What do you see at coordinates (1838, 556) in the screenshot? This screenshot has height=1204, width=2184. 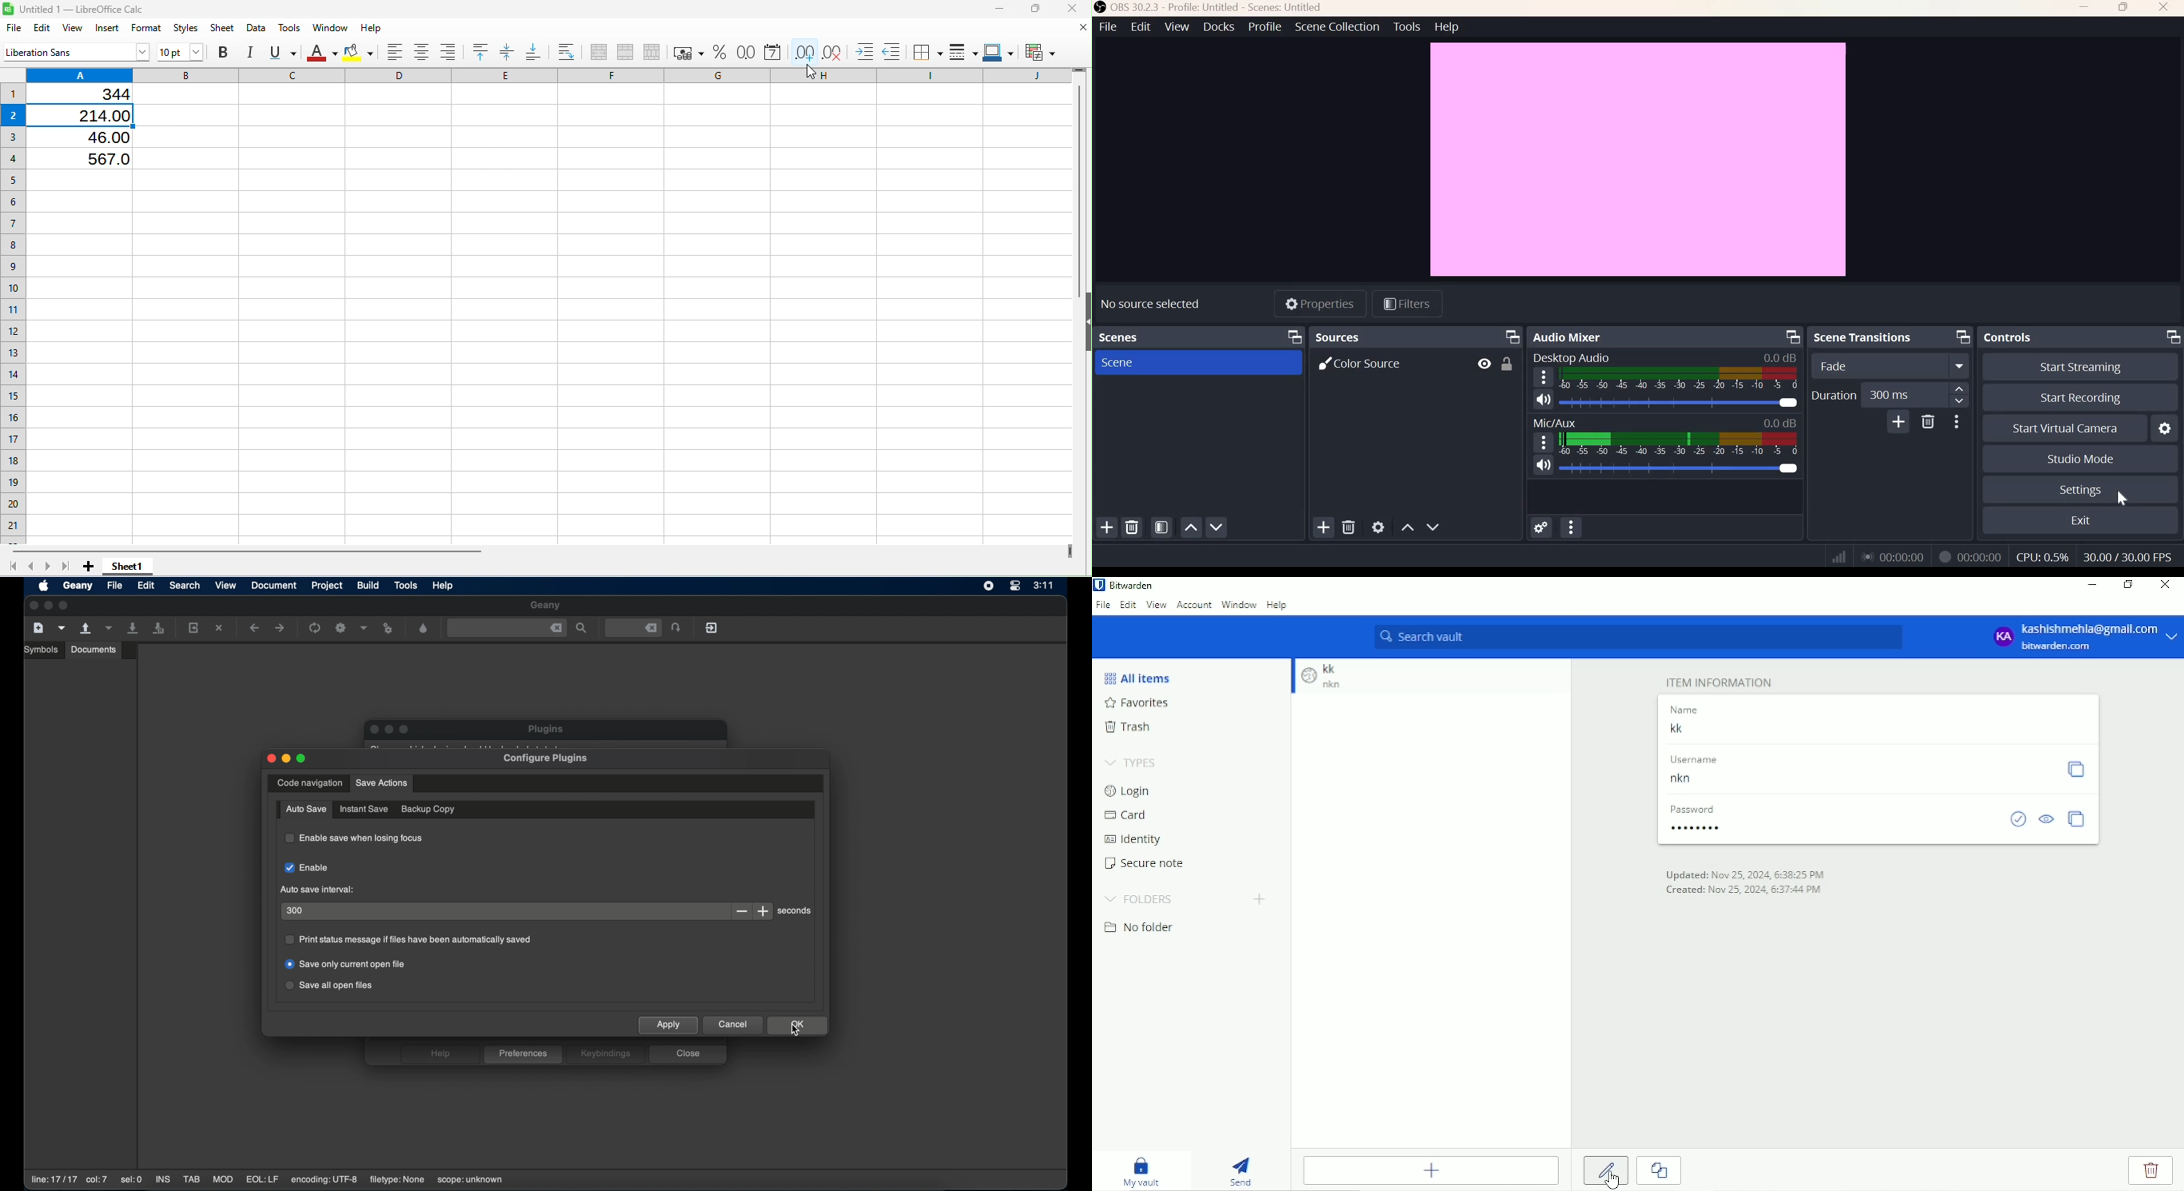 I see `Connection Status Indicator` at bounding box center [1838, 556].